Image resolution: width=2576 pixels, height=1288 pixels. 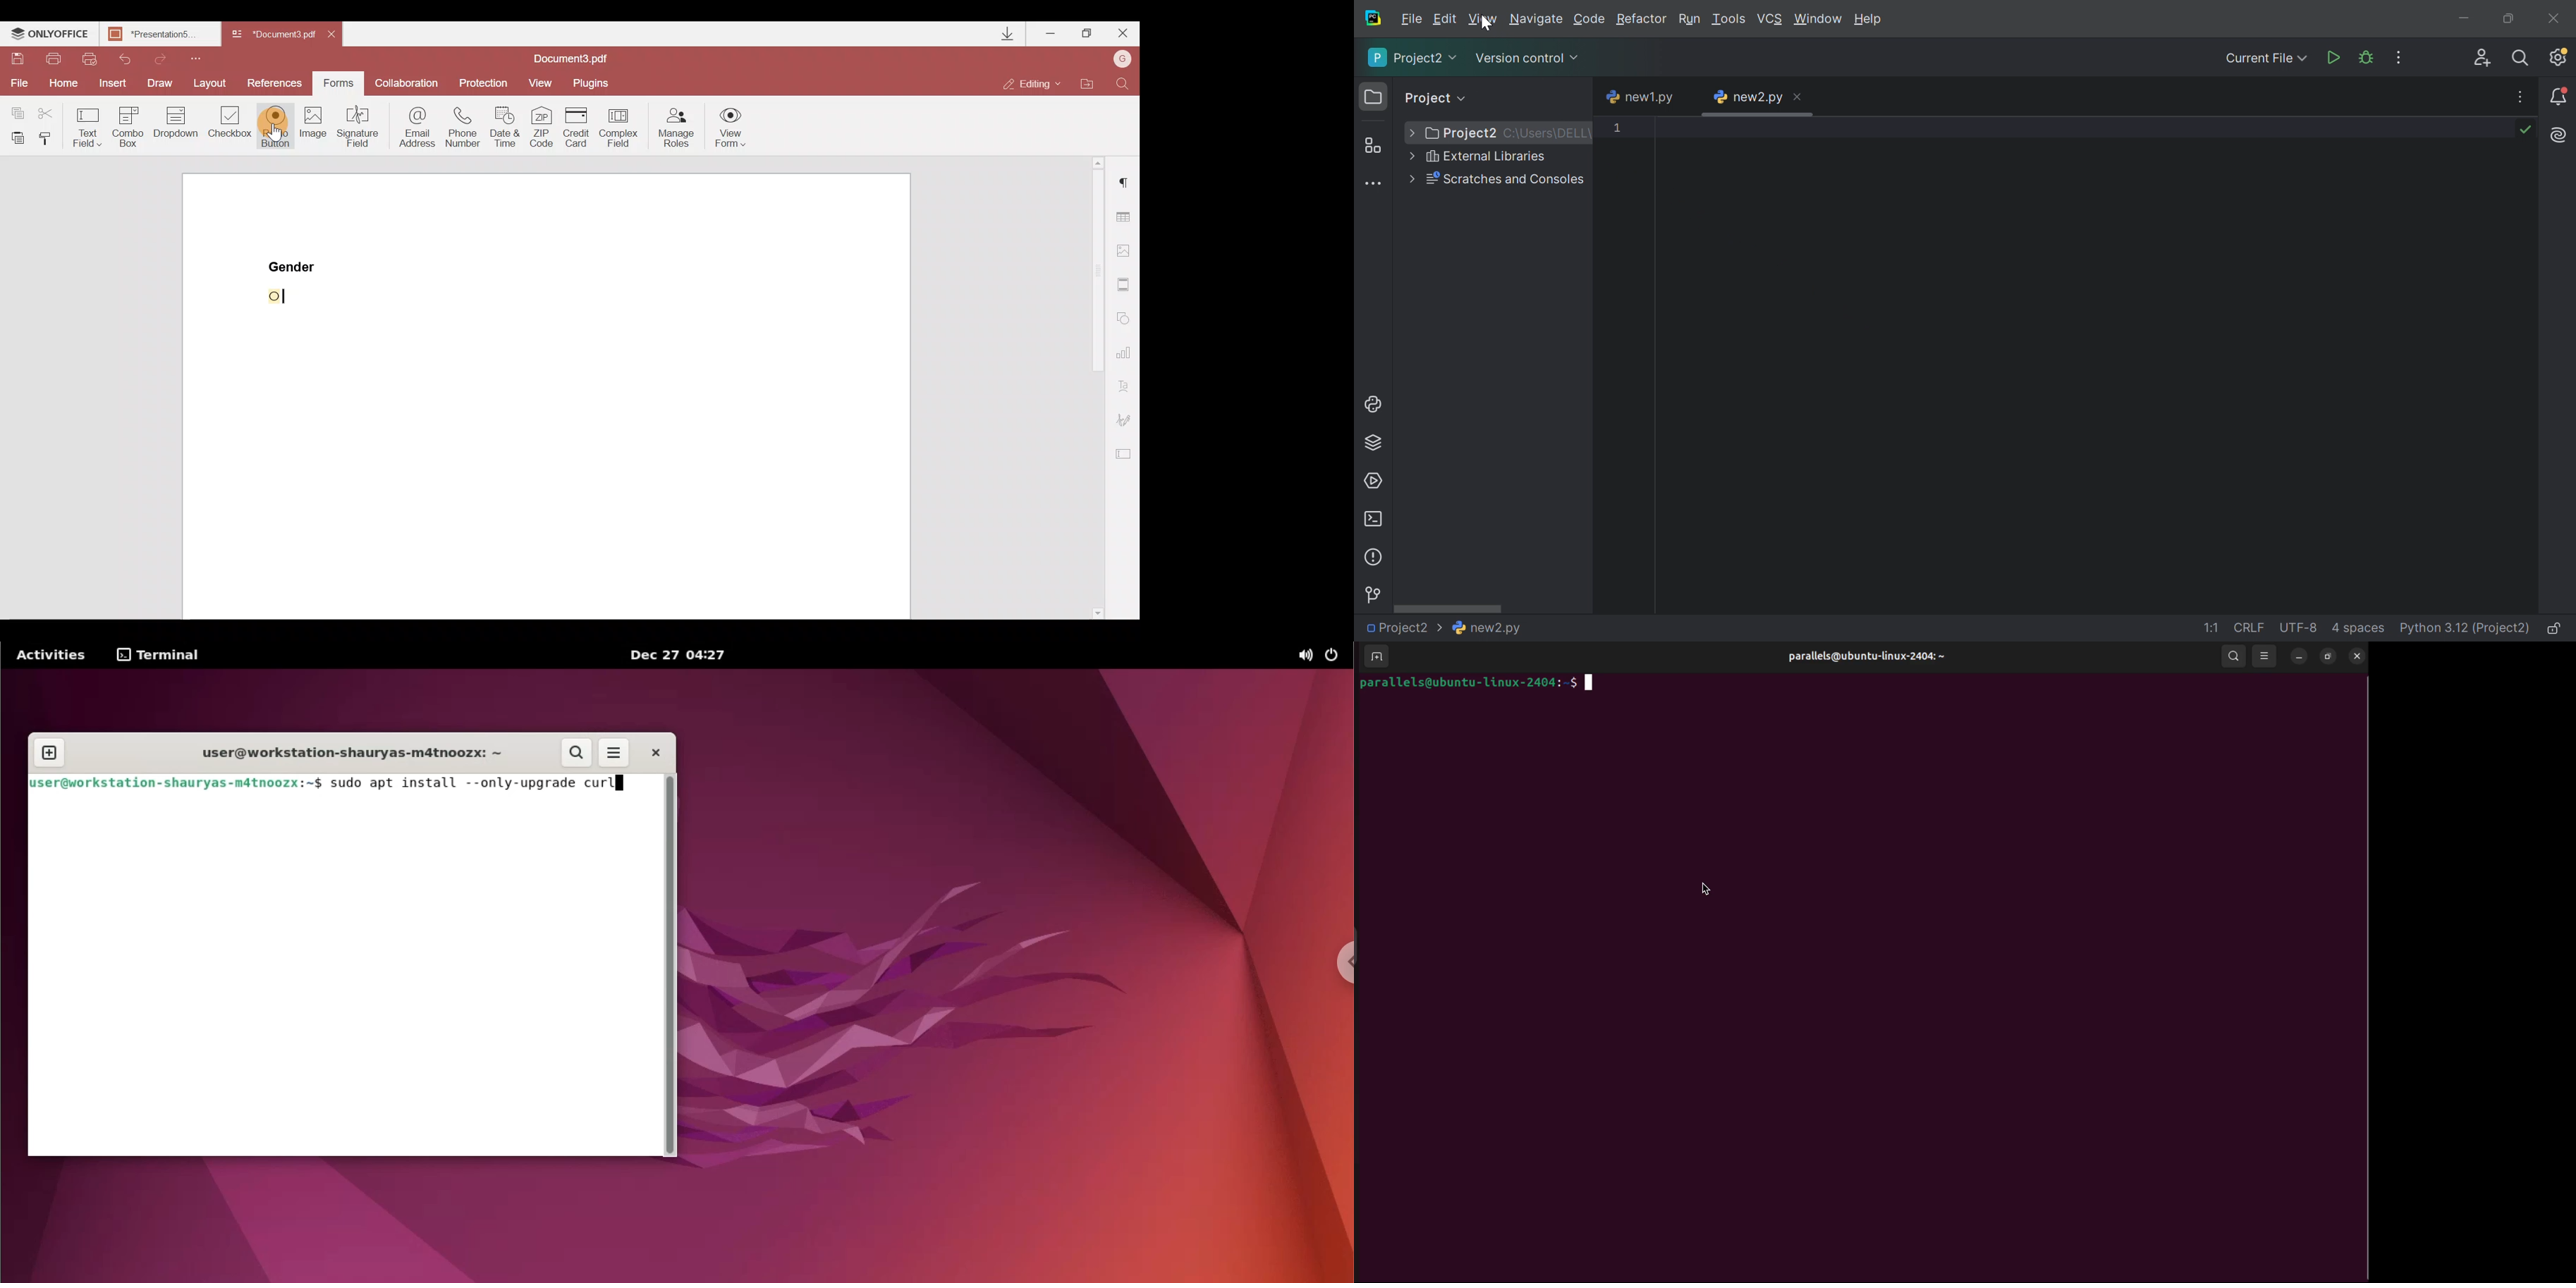 What do you see at coordinates (1434, 98) in the screenshot?
I see `Project` at bounding box center [1434, 98].